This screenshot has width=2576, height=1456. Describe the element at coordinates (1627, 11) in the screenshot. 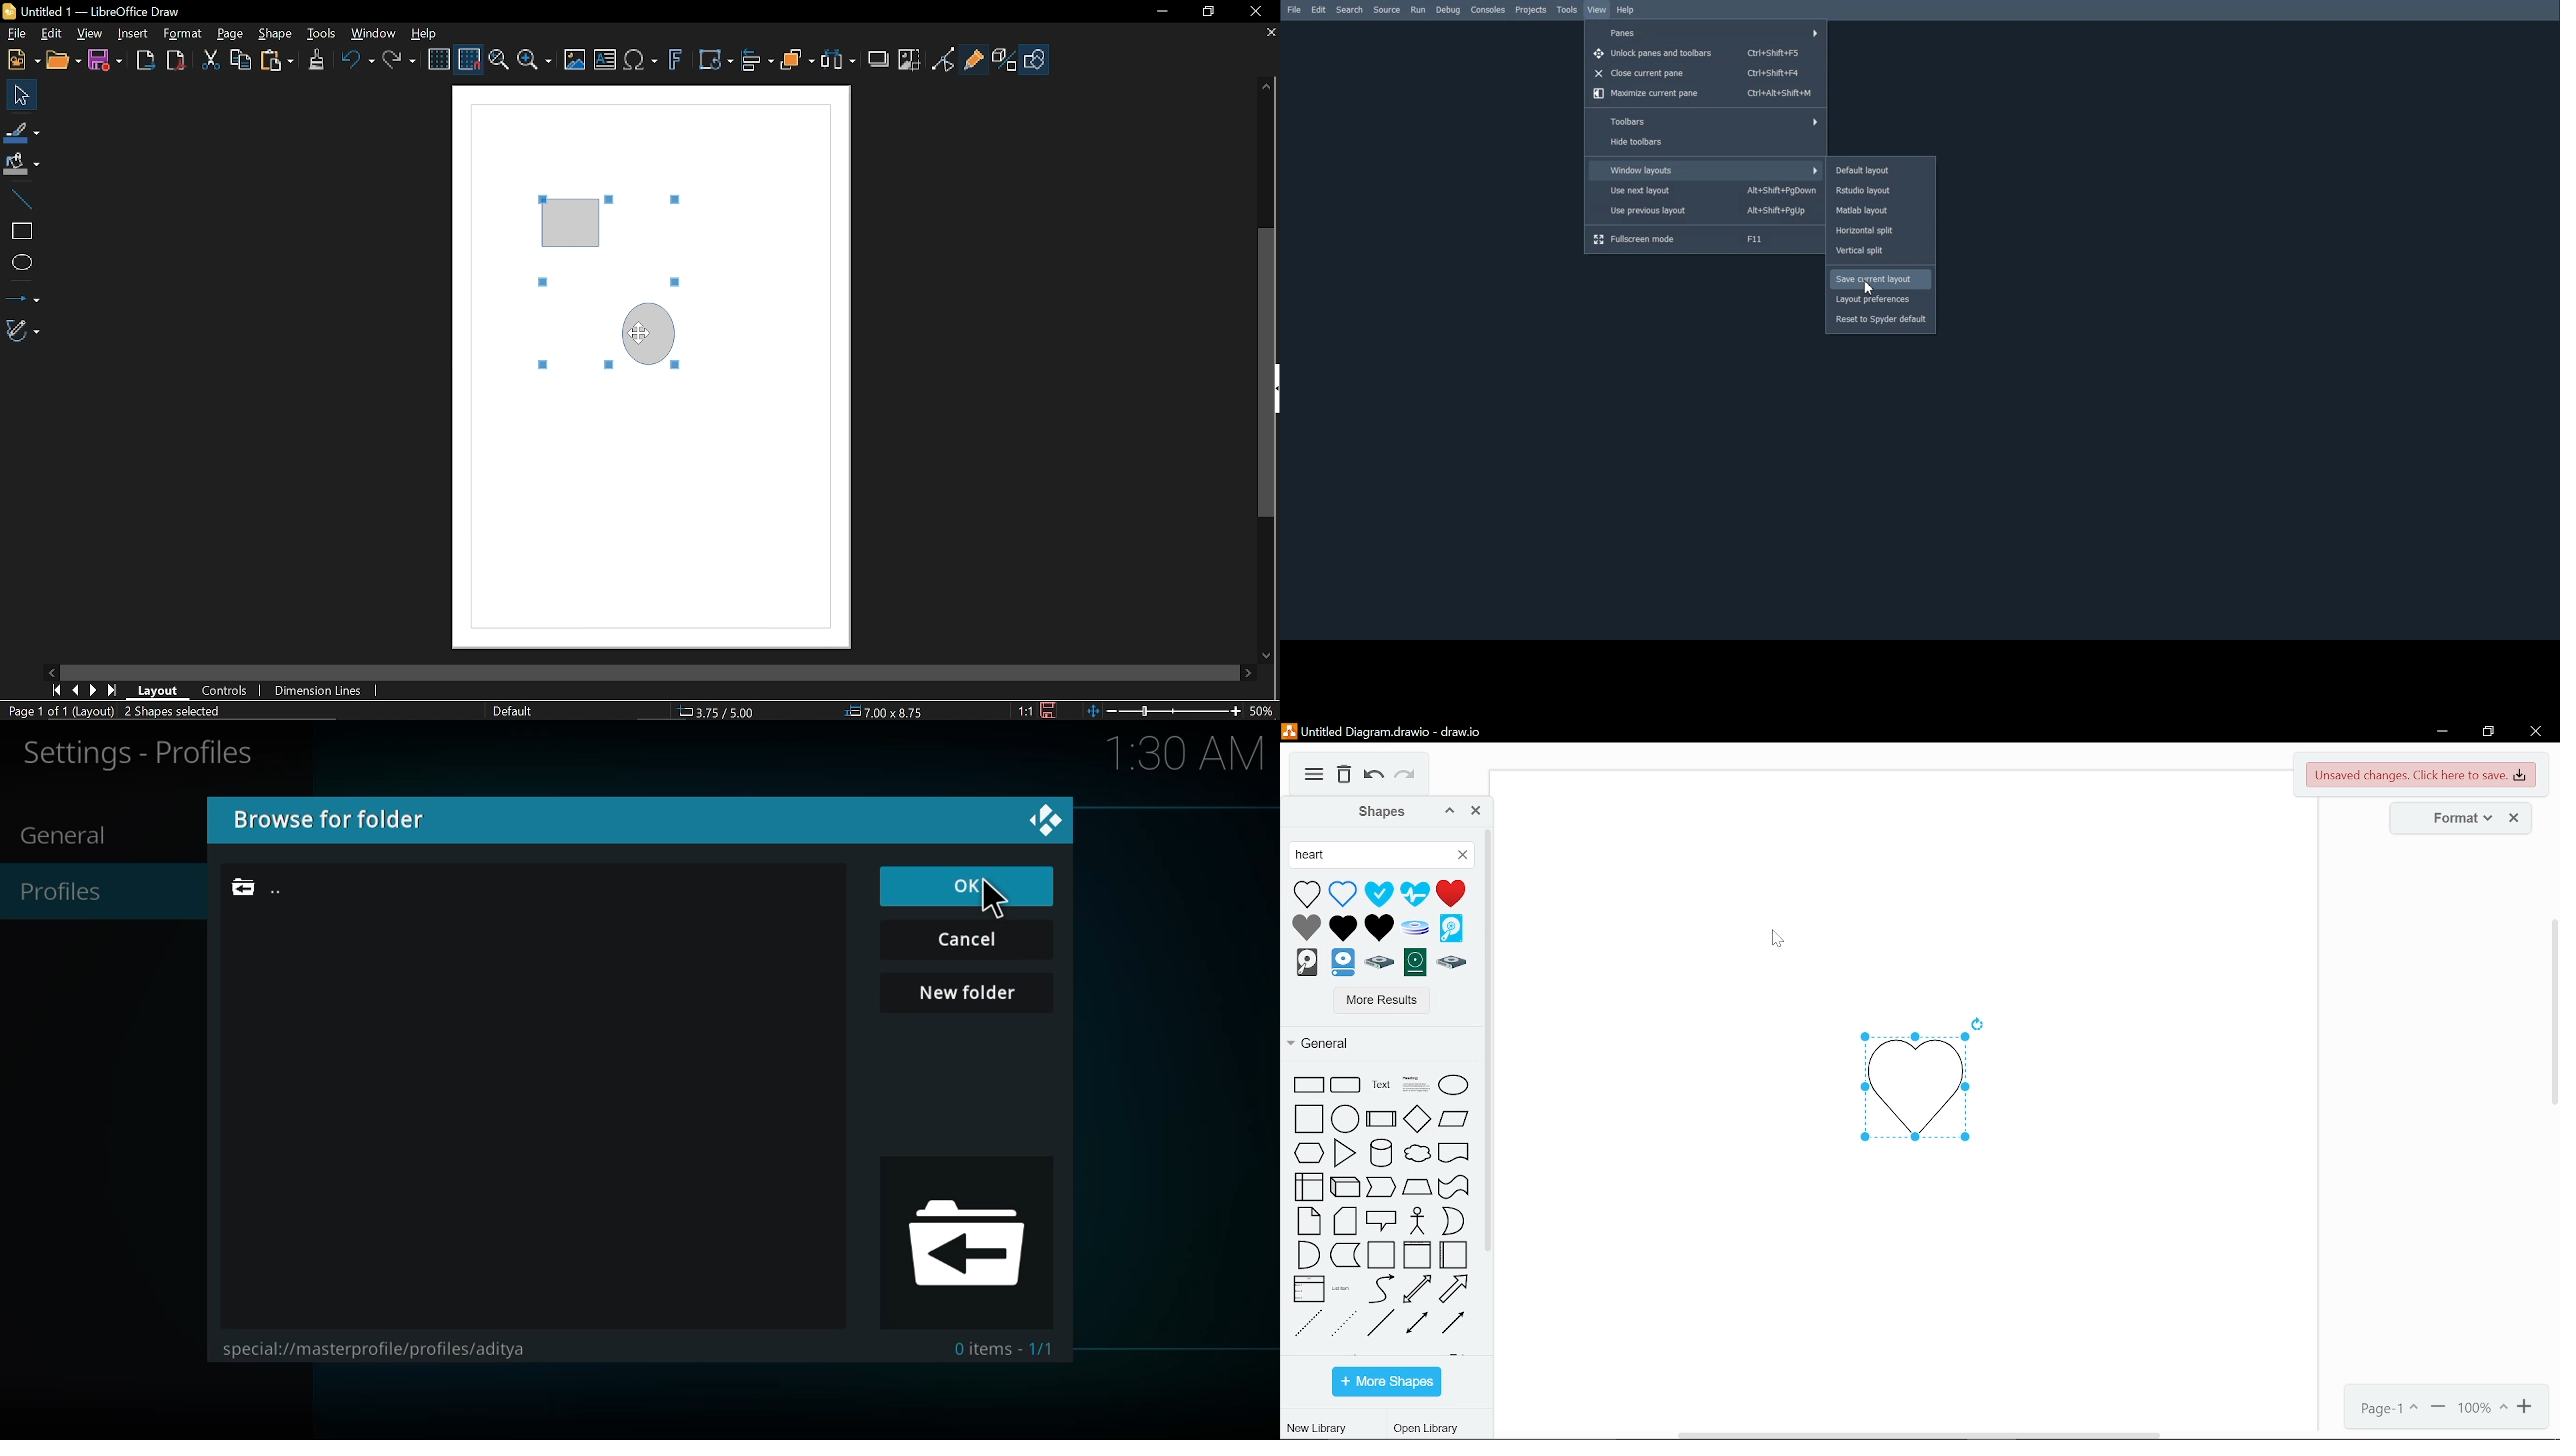

I see `Help` at that location.